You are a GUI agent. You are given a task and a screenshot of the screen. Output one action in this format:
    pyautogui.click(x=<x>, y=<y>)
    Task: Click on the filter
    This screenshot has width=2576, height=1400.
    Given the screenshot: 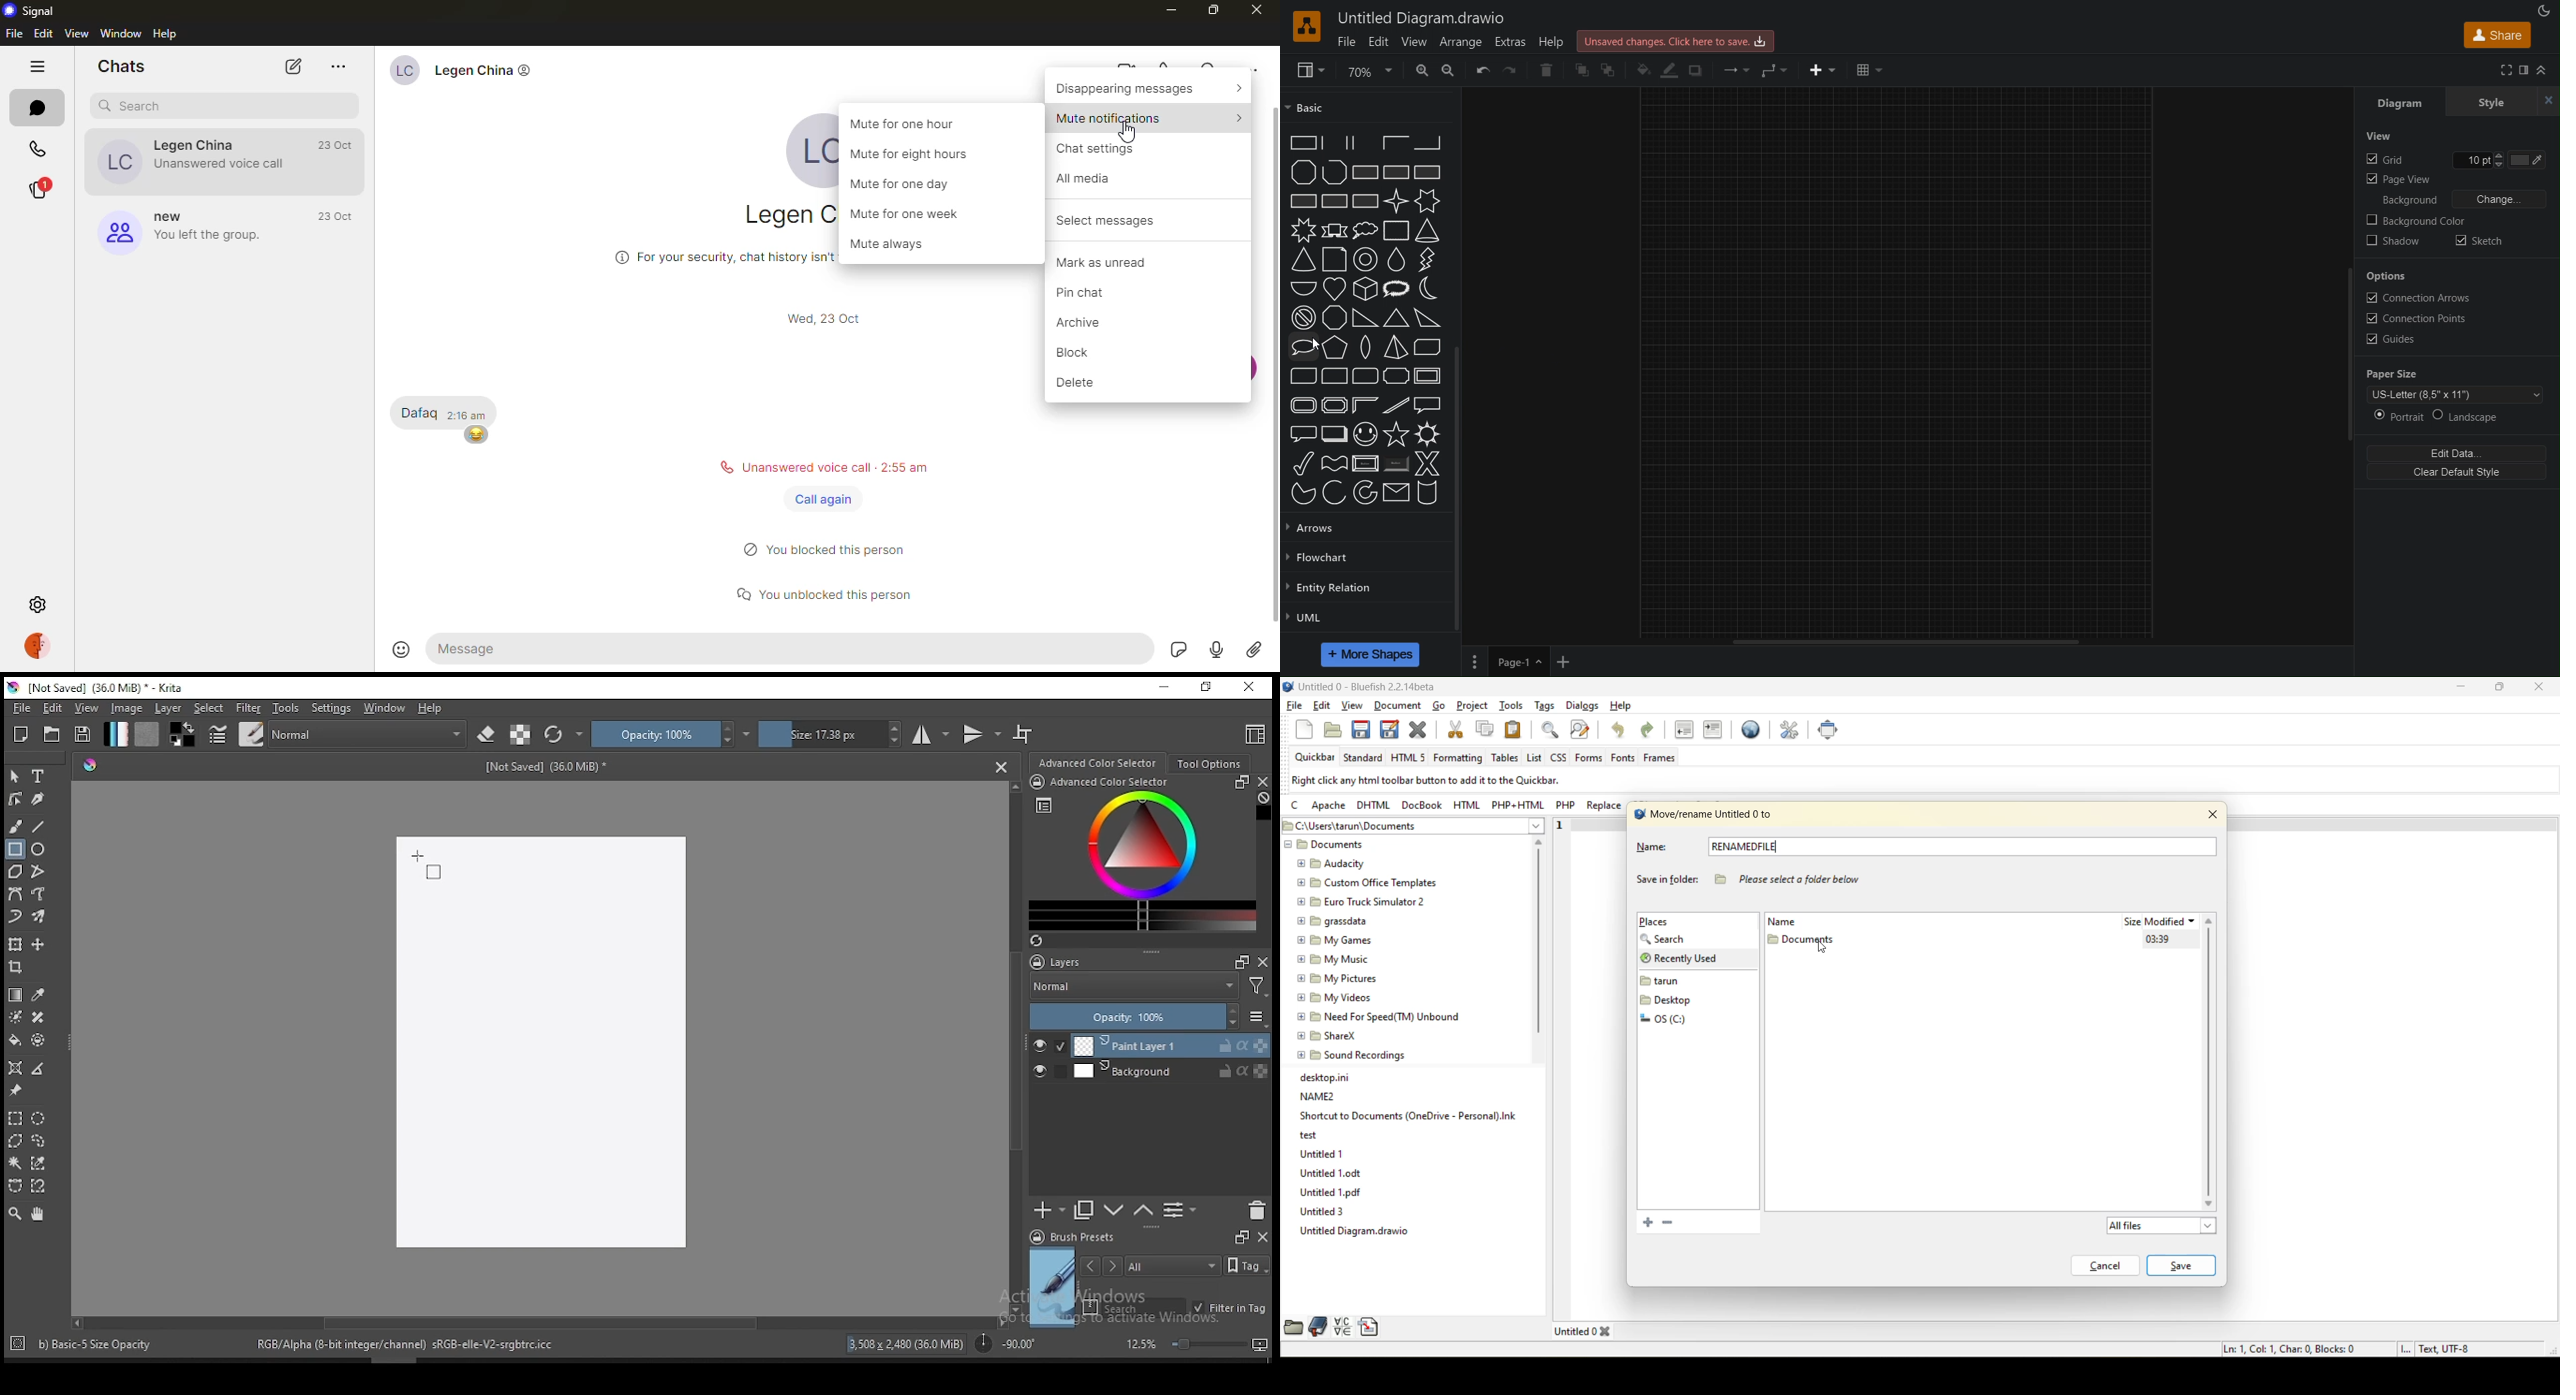 What is the action you would take?
    pyautogui.click(x=247, y=708)
    